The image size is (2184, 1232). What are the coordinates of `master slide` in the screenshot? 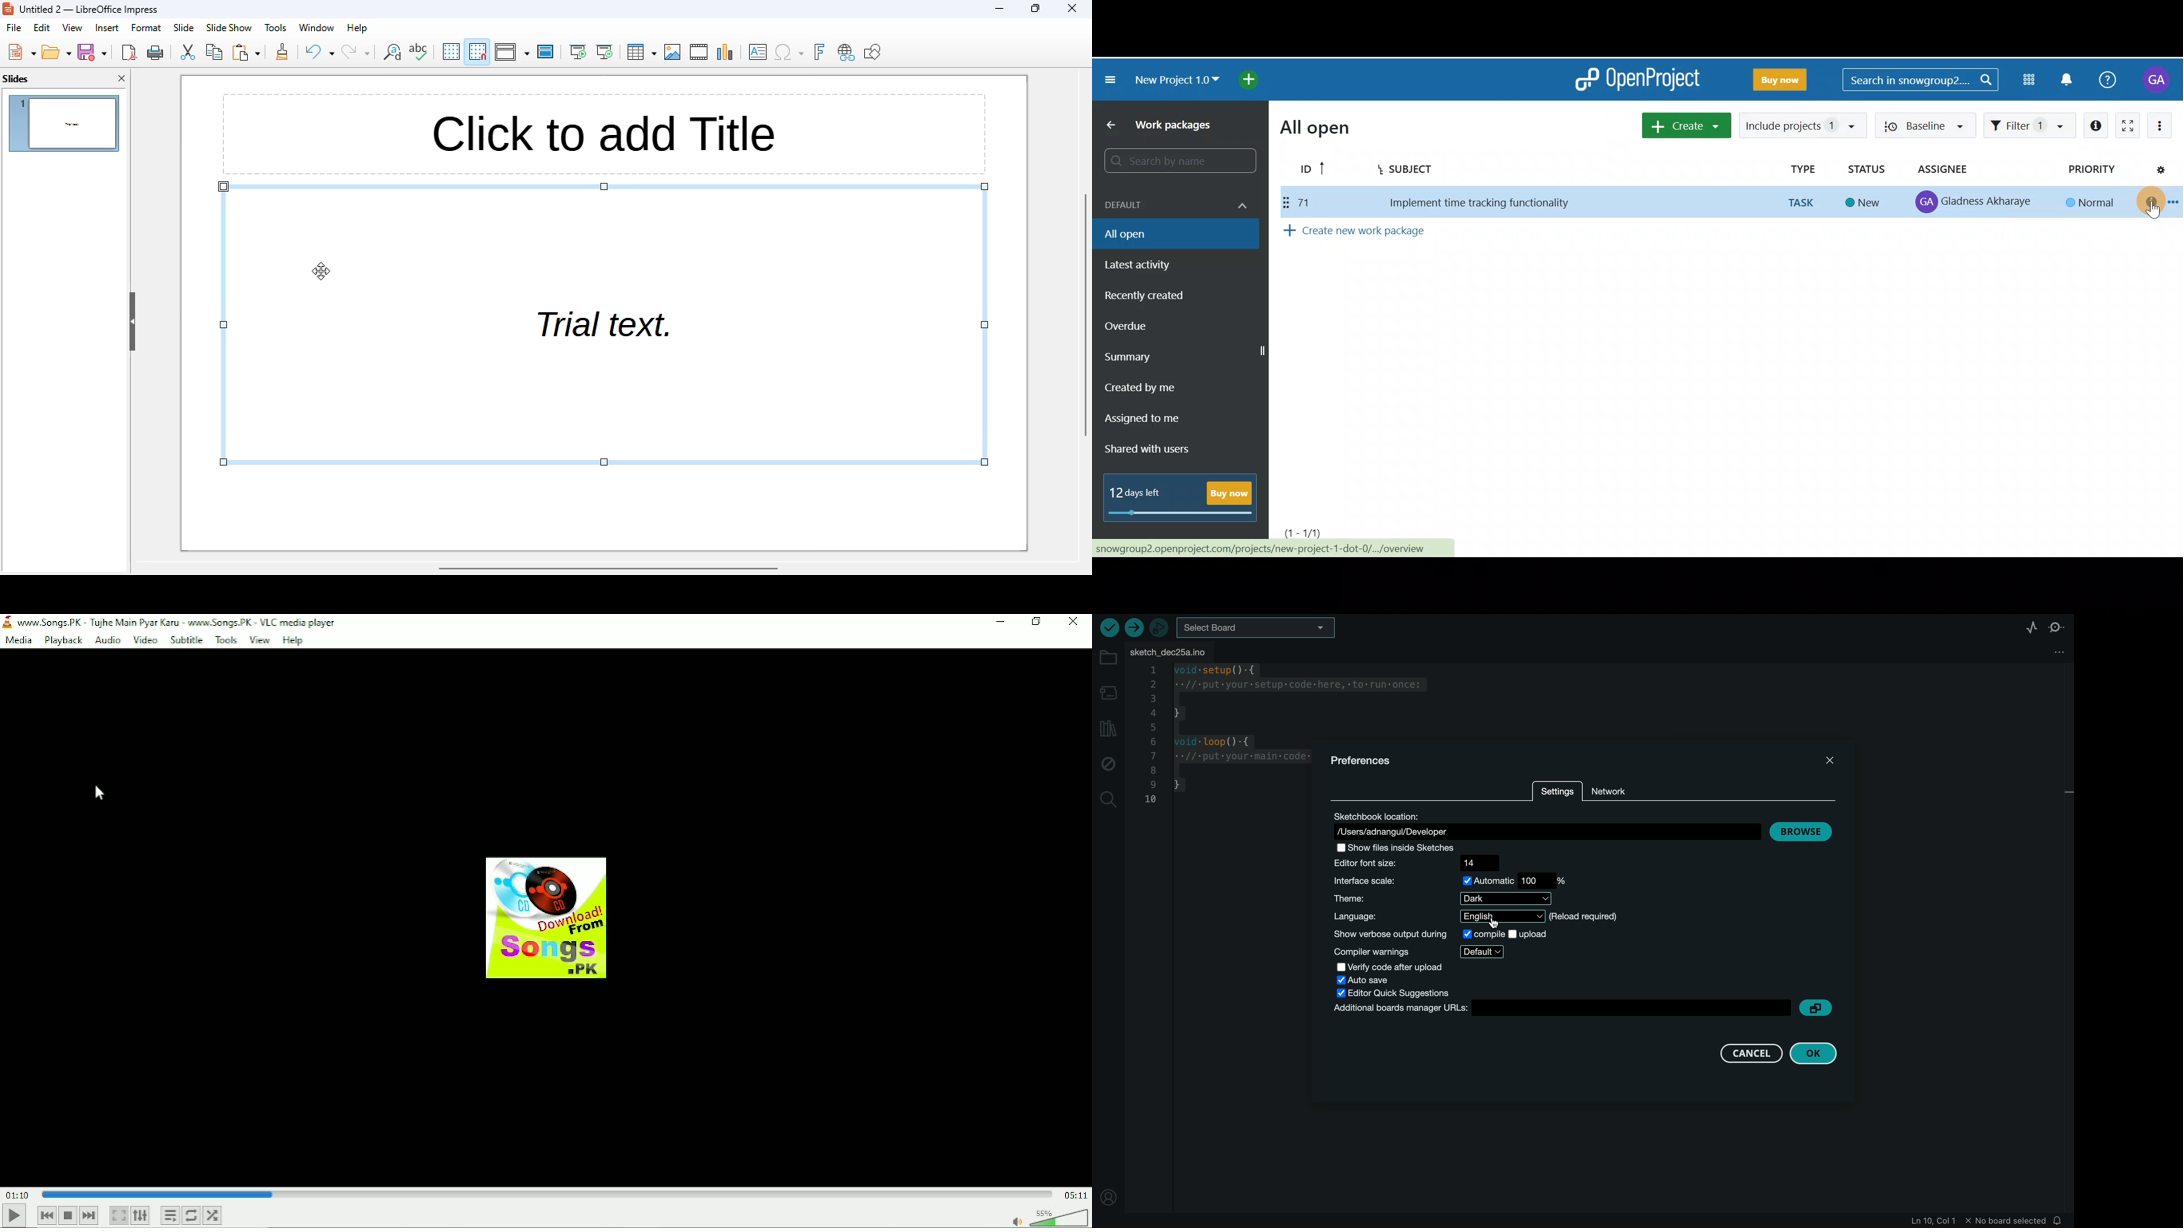 It's located at (545, 52).